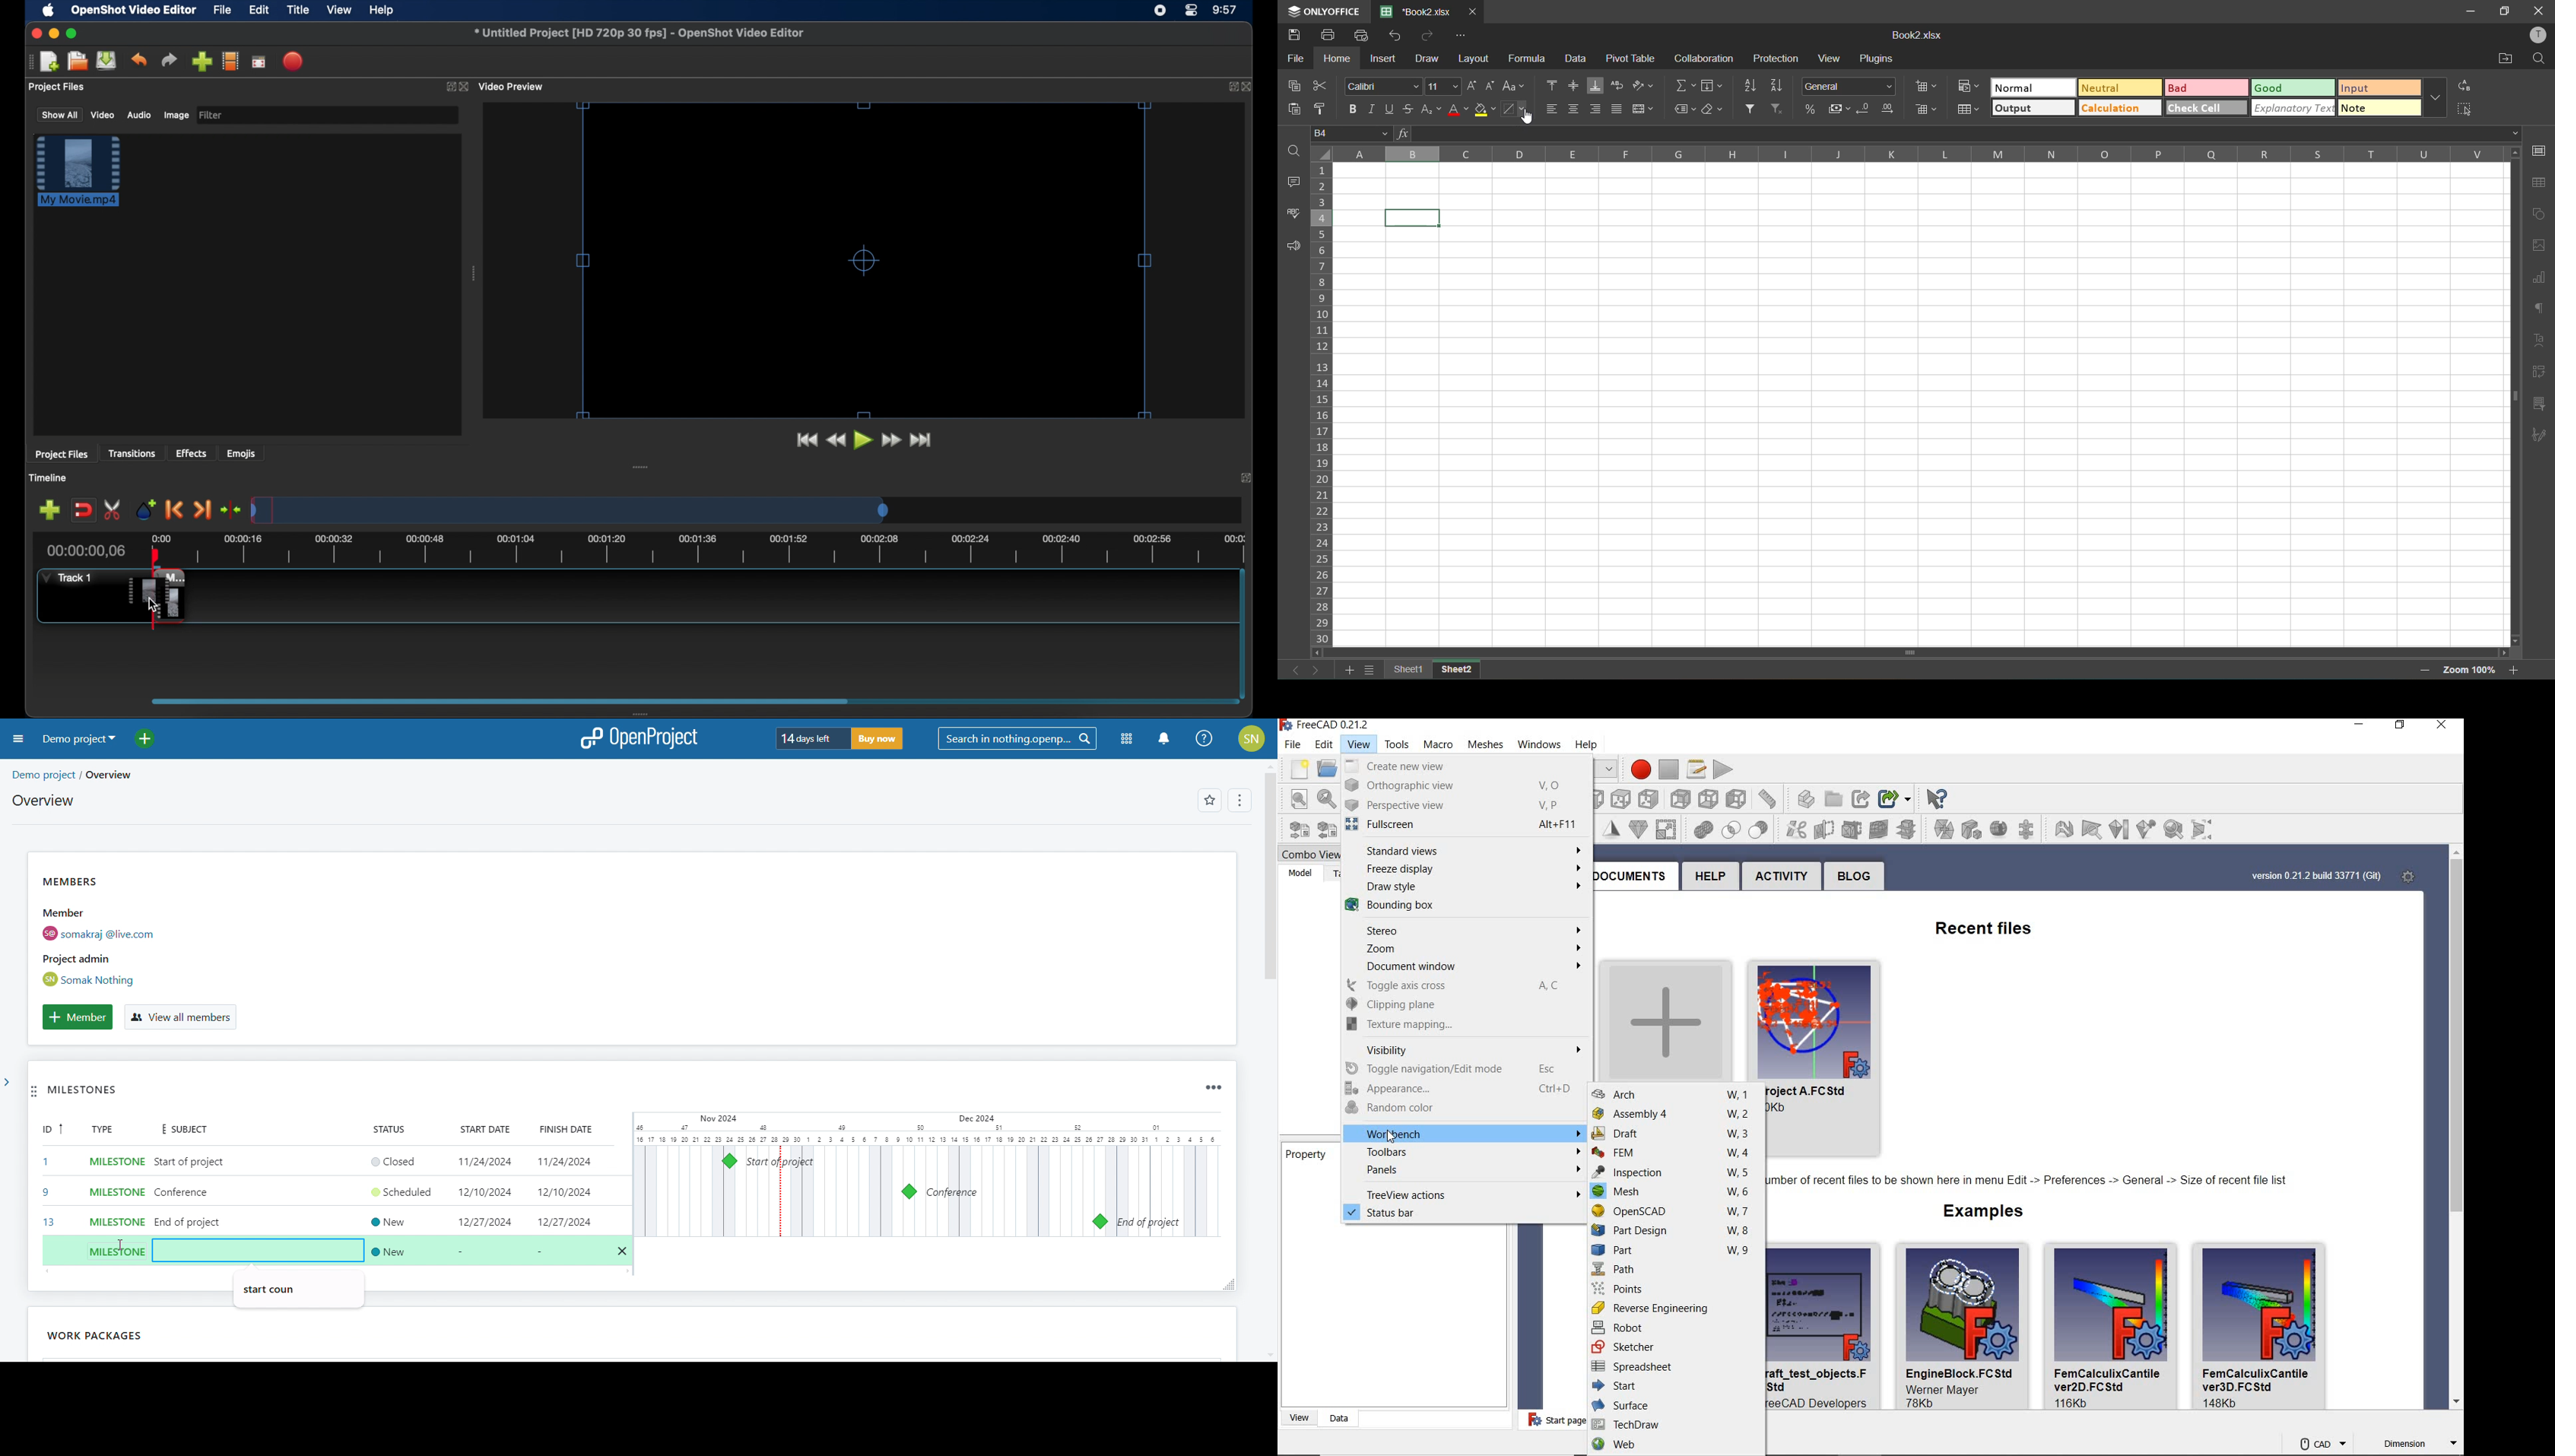  I want to click on scrollbar, so click(2455, 1130).